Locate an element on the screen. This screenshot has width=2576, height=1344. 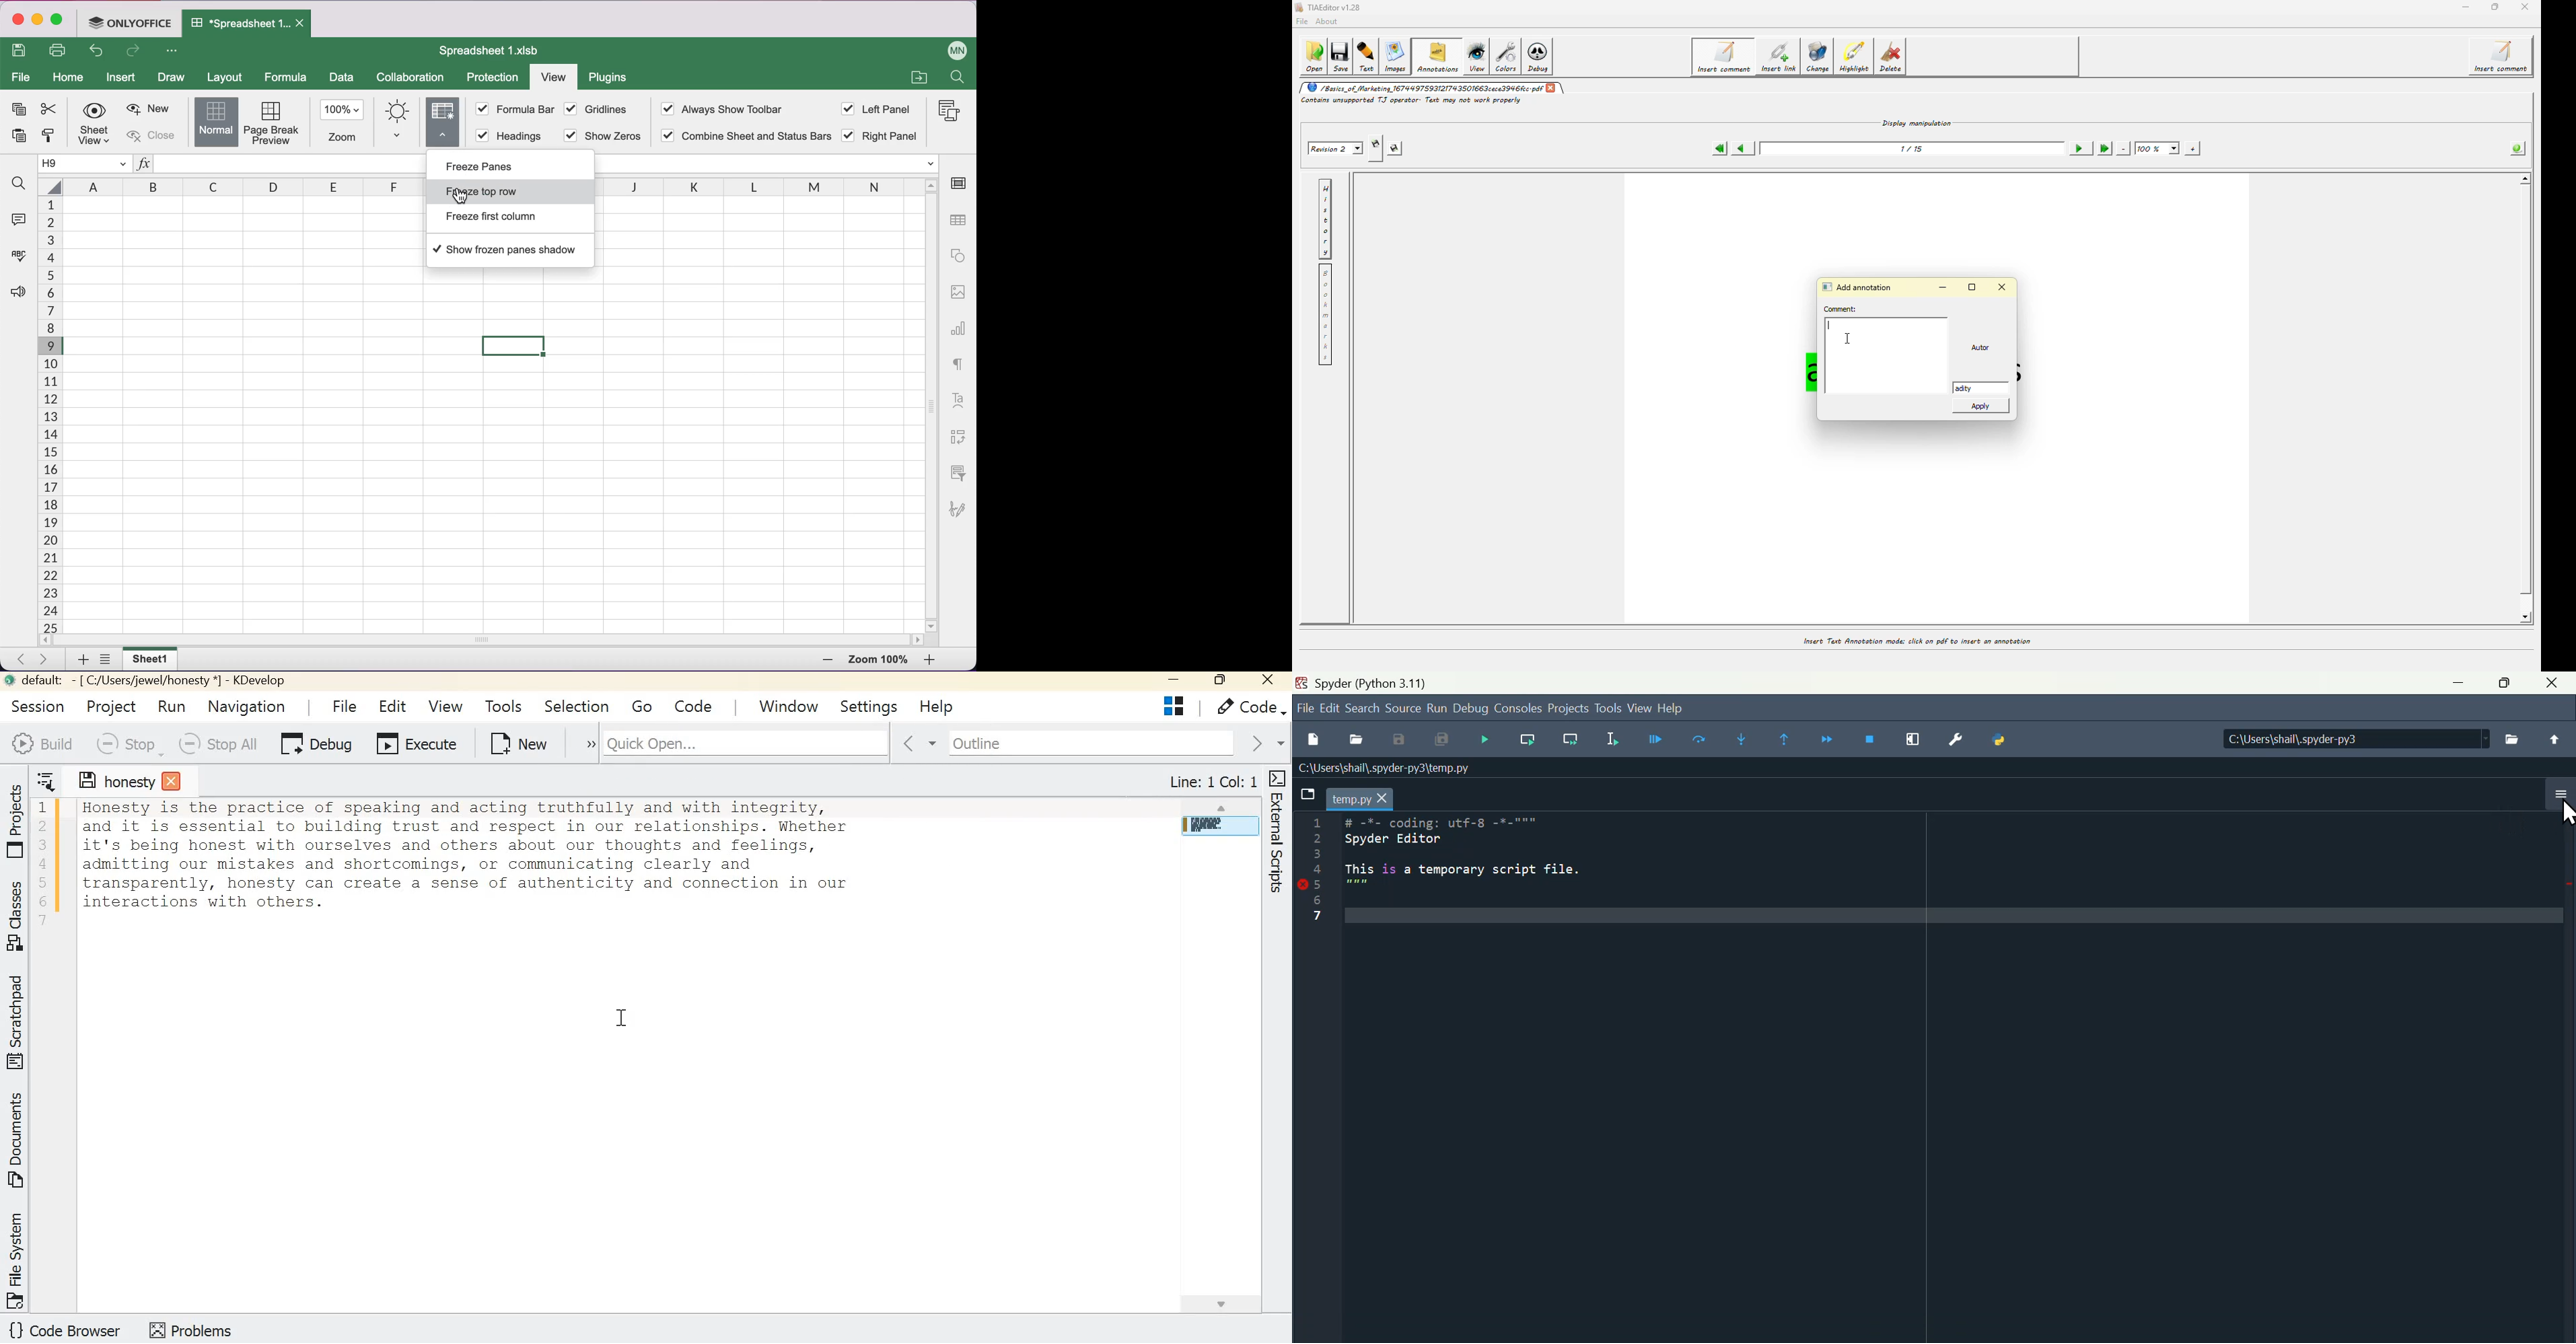
folder is located at coordinates (1307, 794).